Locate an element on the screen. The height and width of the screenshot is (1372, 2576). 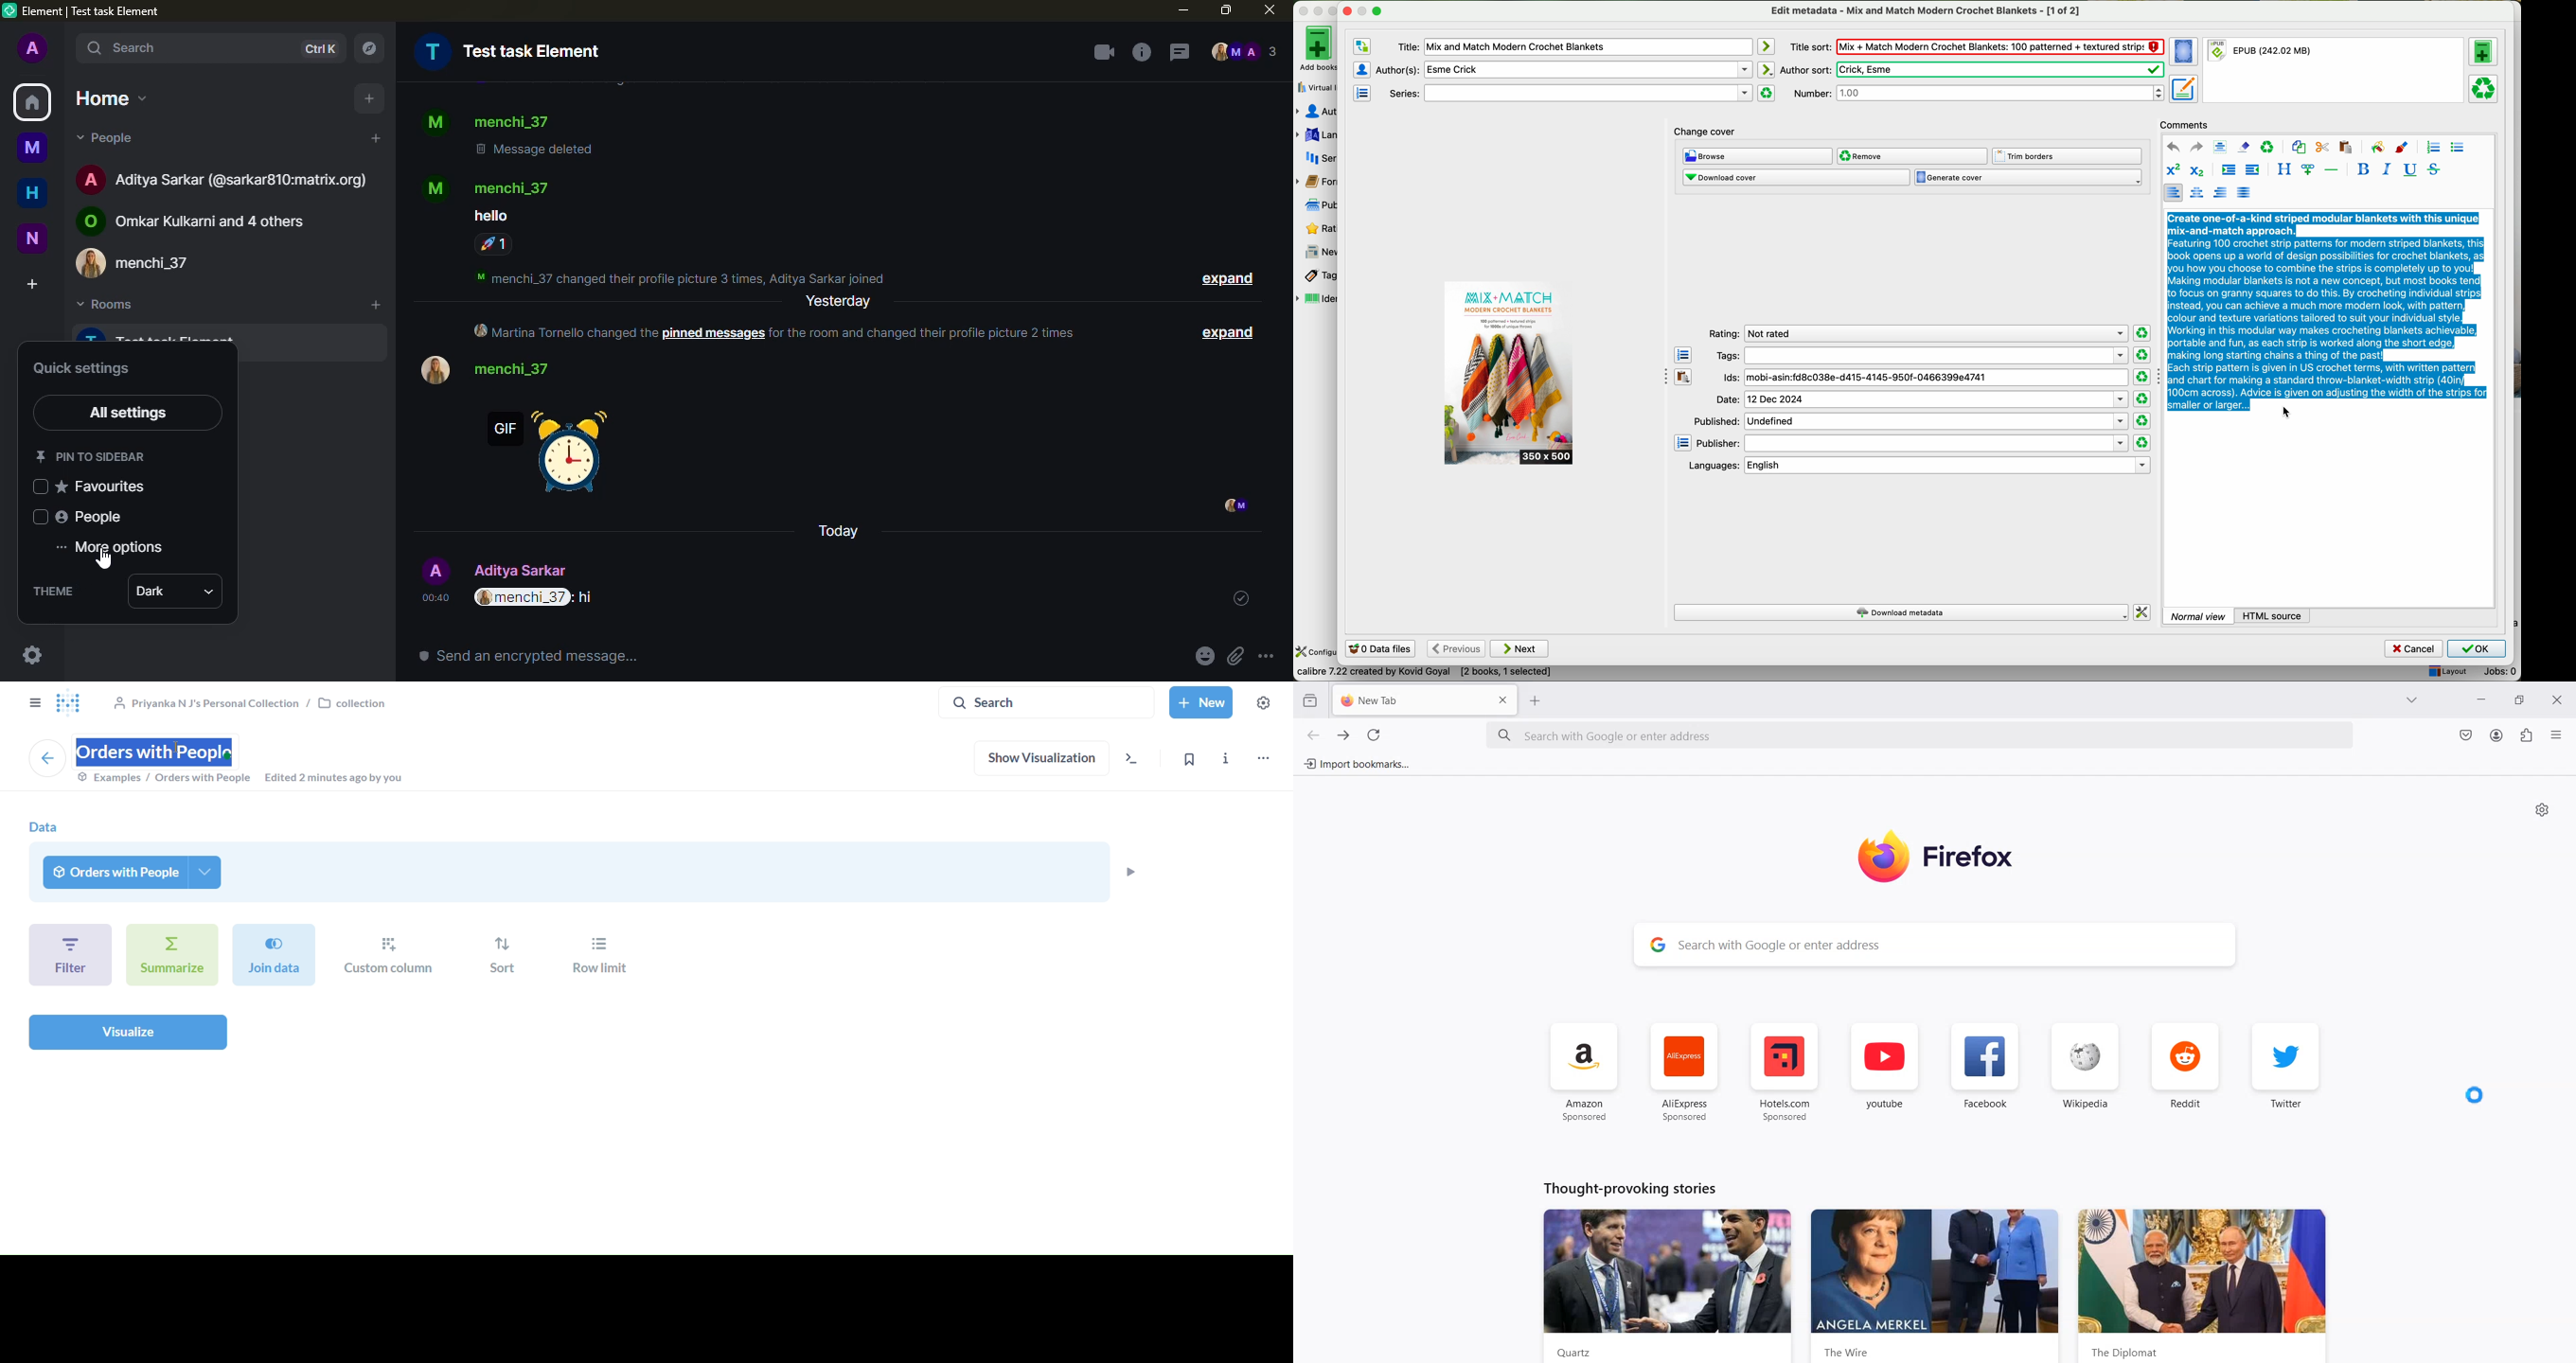
Open Application menu is located at coordinates (2558, 734).